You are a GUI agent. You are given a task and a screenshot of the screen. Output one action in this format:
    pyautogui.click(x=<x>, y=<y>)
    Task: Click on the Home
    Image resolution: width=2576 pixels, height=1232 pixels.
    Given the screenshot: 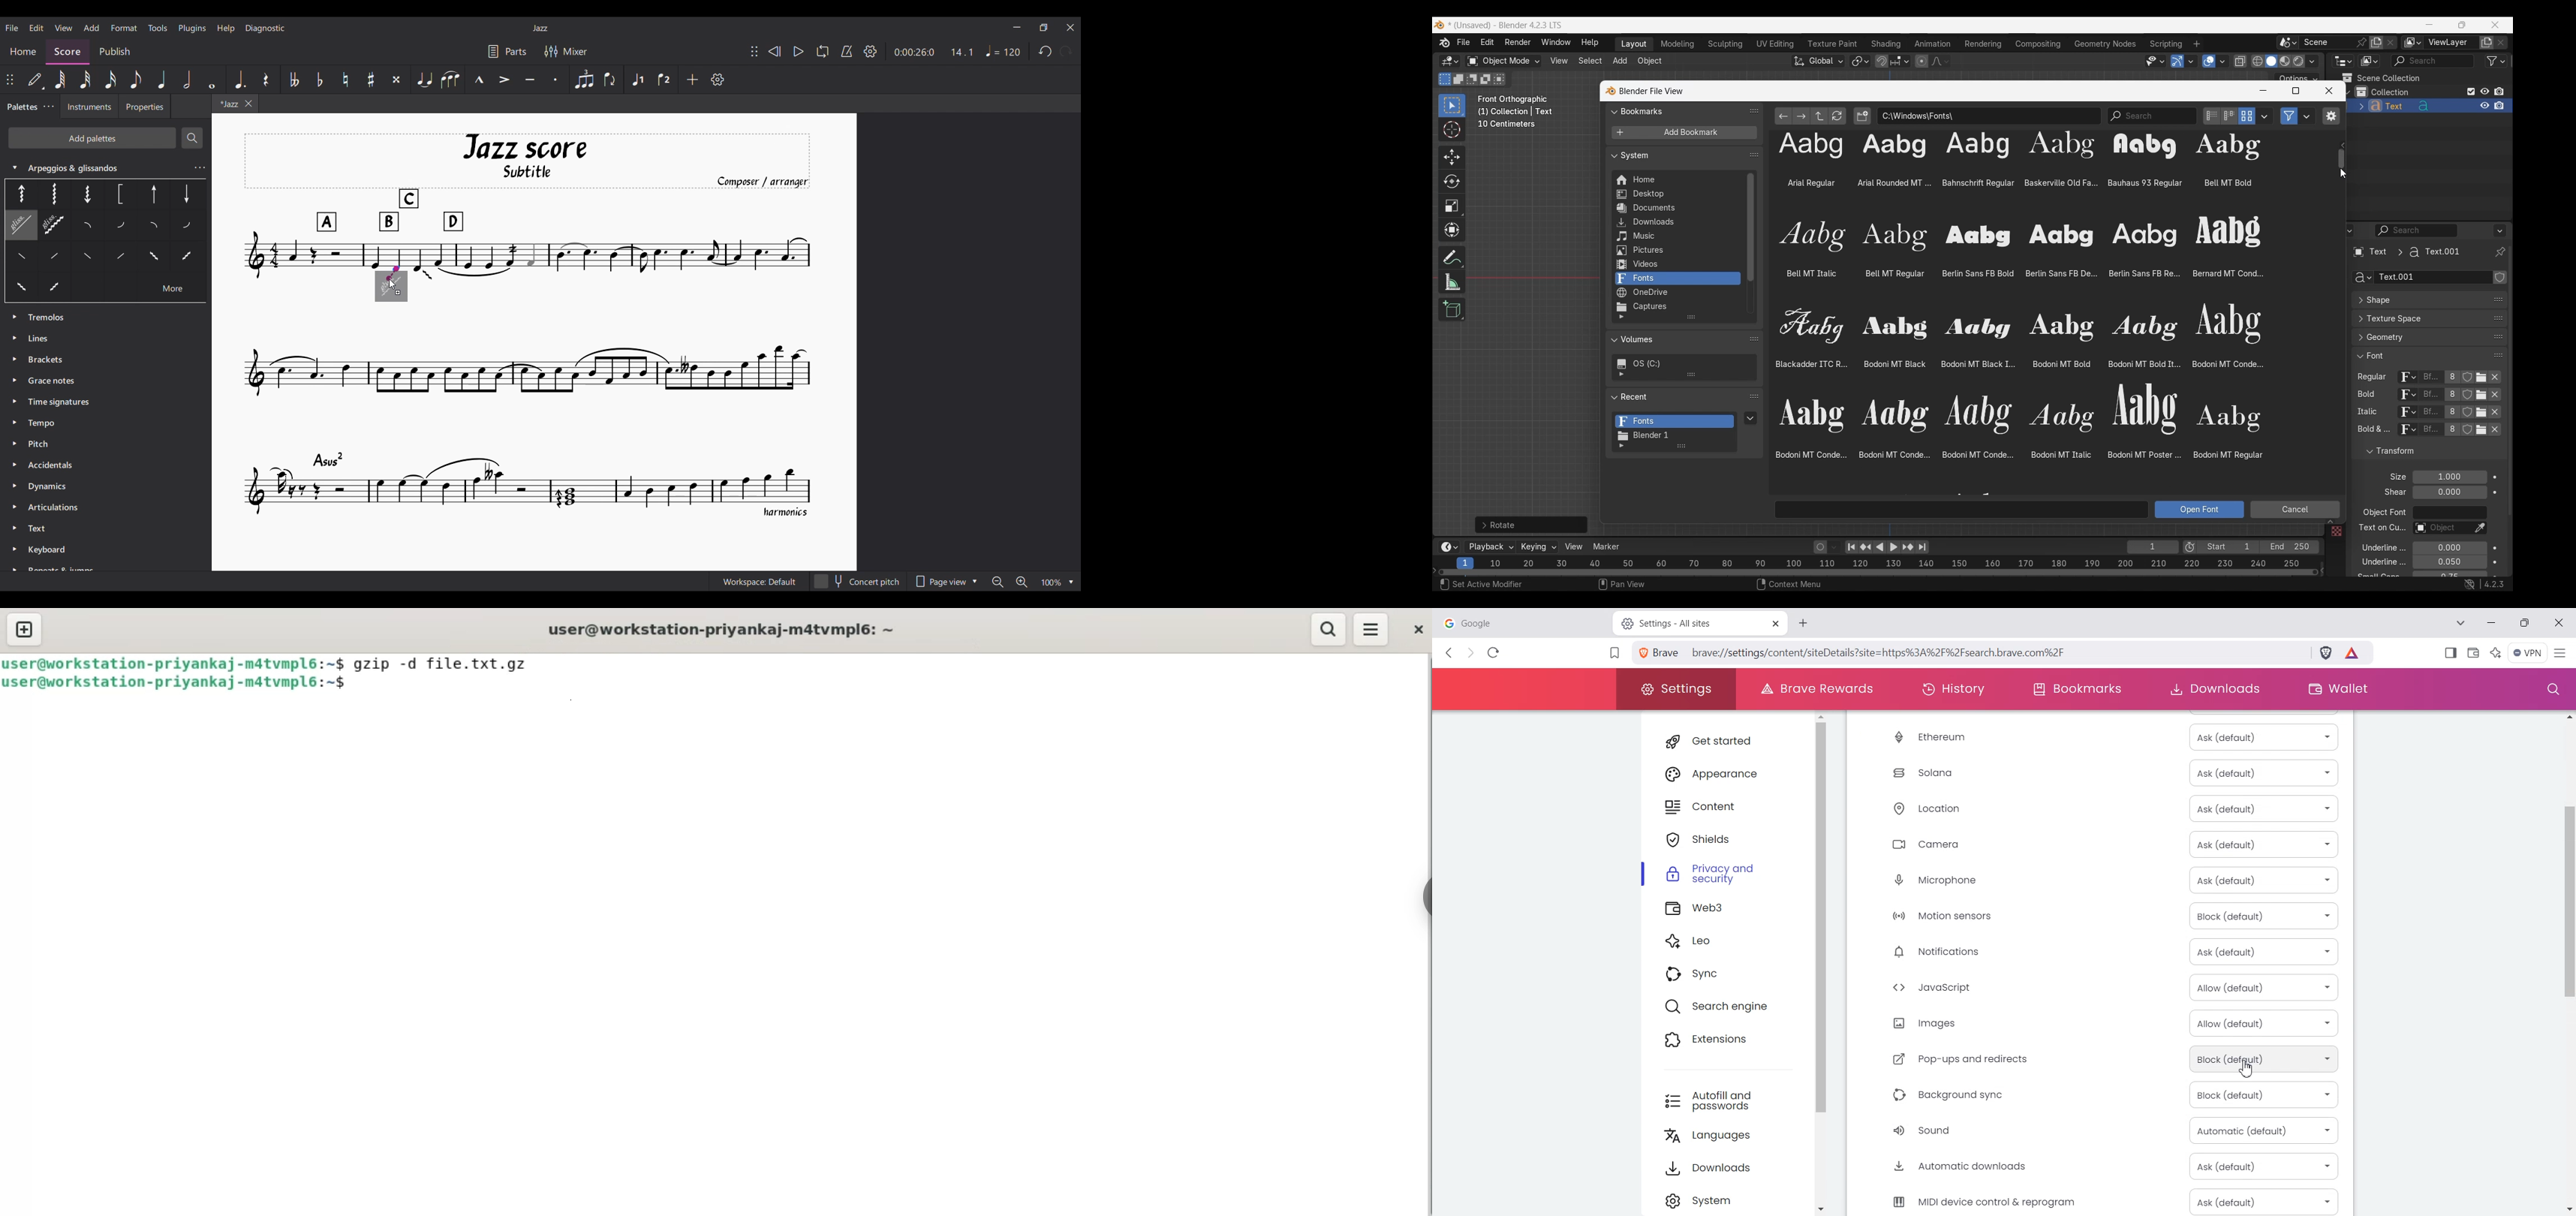 What is the action you would take?
    pyautogui.click(x=23, y=51)
    